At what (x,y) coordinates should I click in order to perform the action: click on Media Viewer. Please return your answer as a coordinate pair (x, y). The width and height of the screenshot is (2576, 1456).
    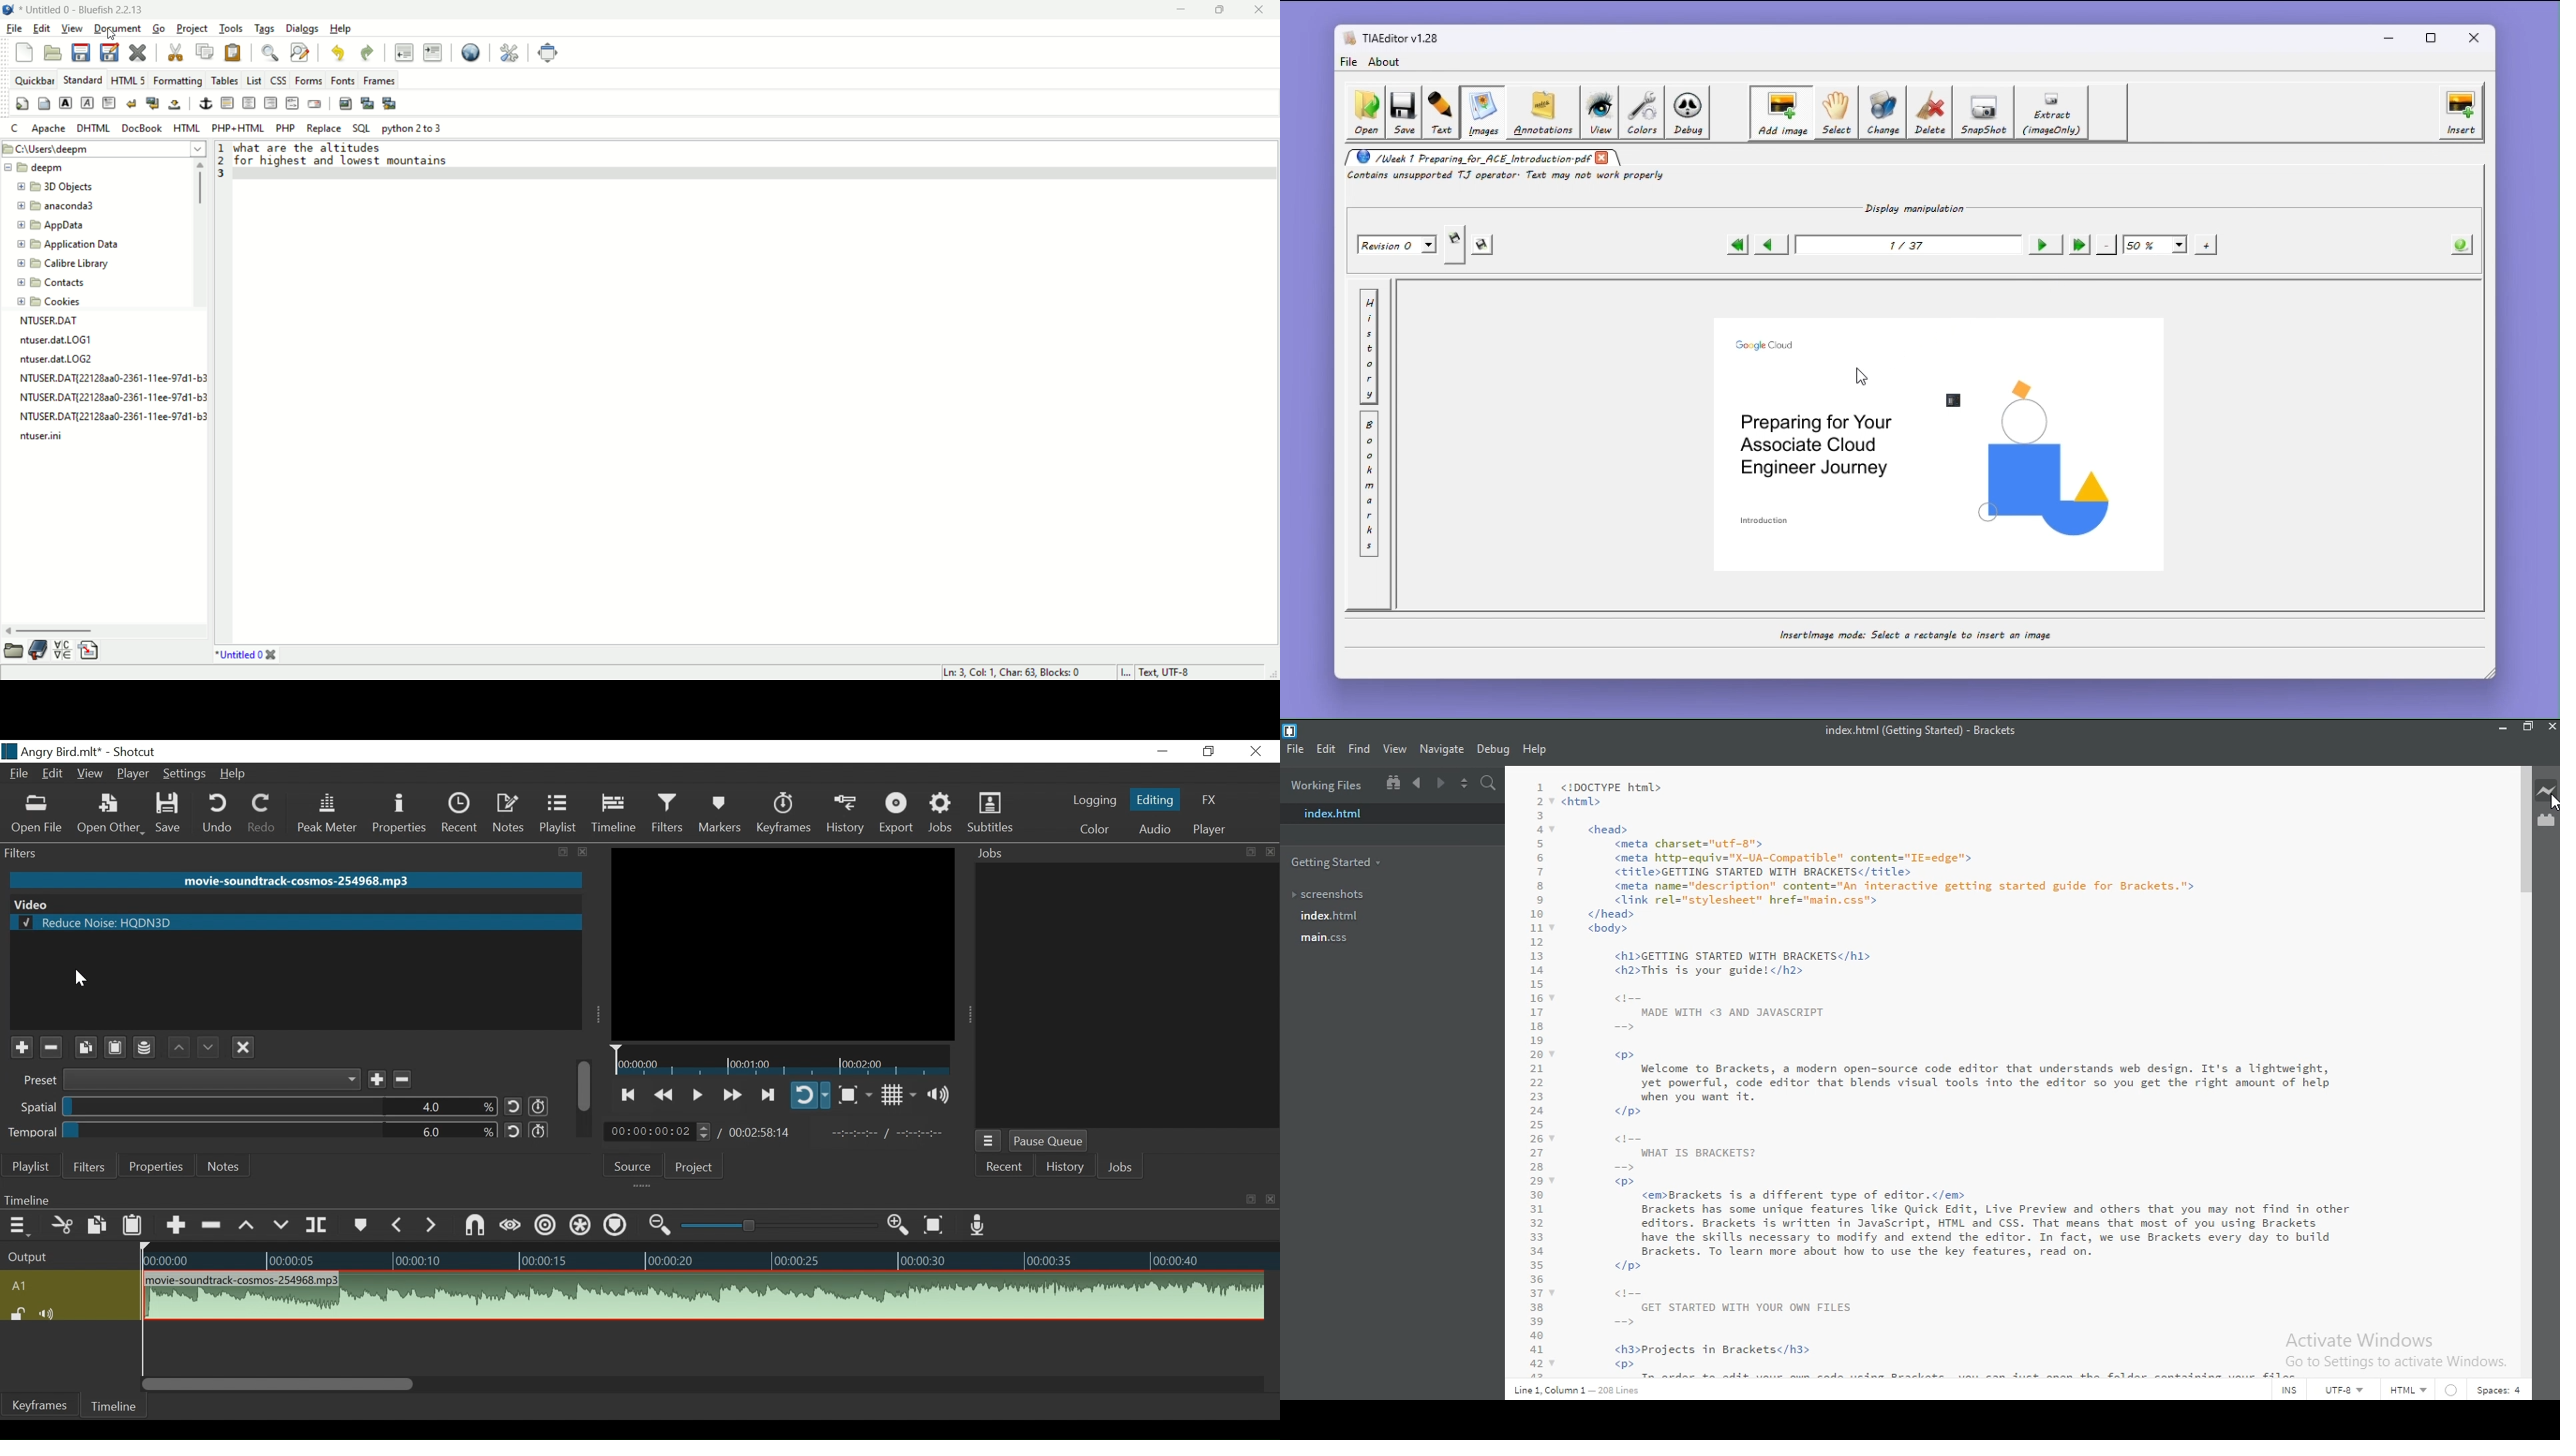
    Looking at the image, I should click on (783, 944).